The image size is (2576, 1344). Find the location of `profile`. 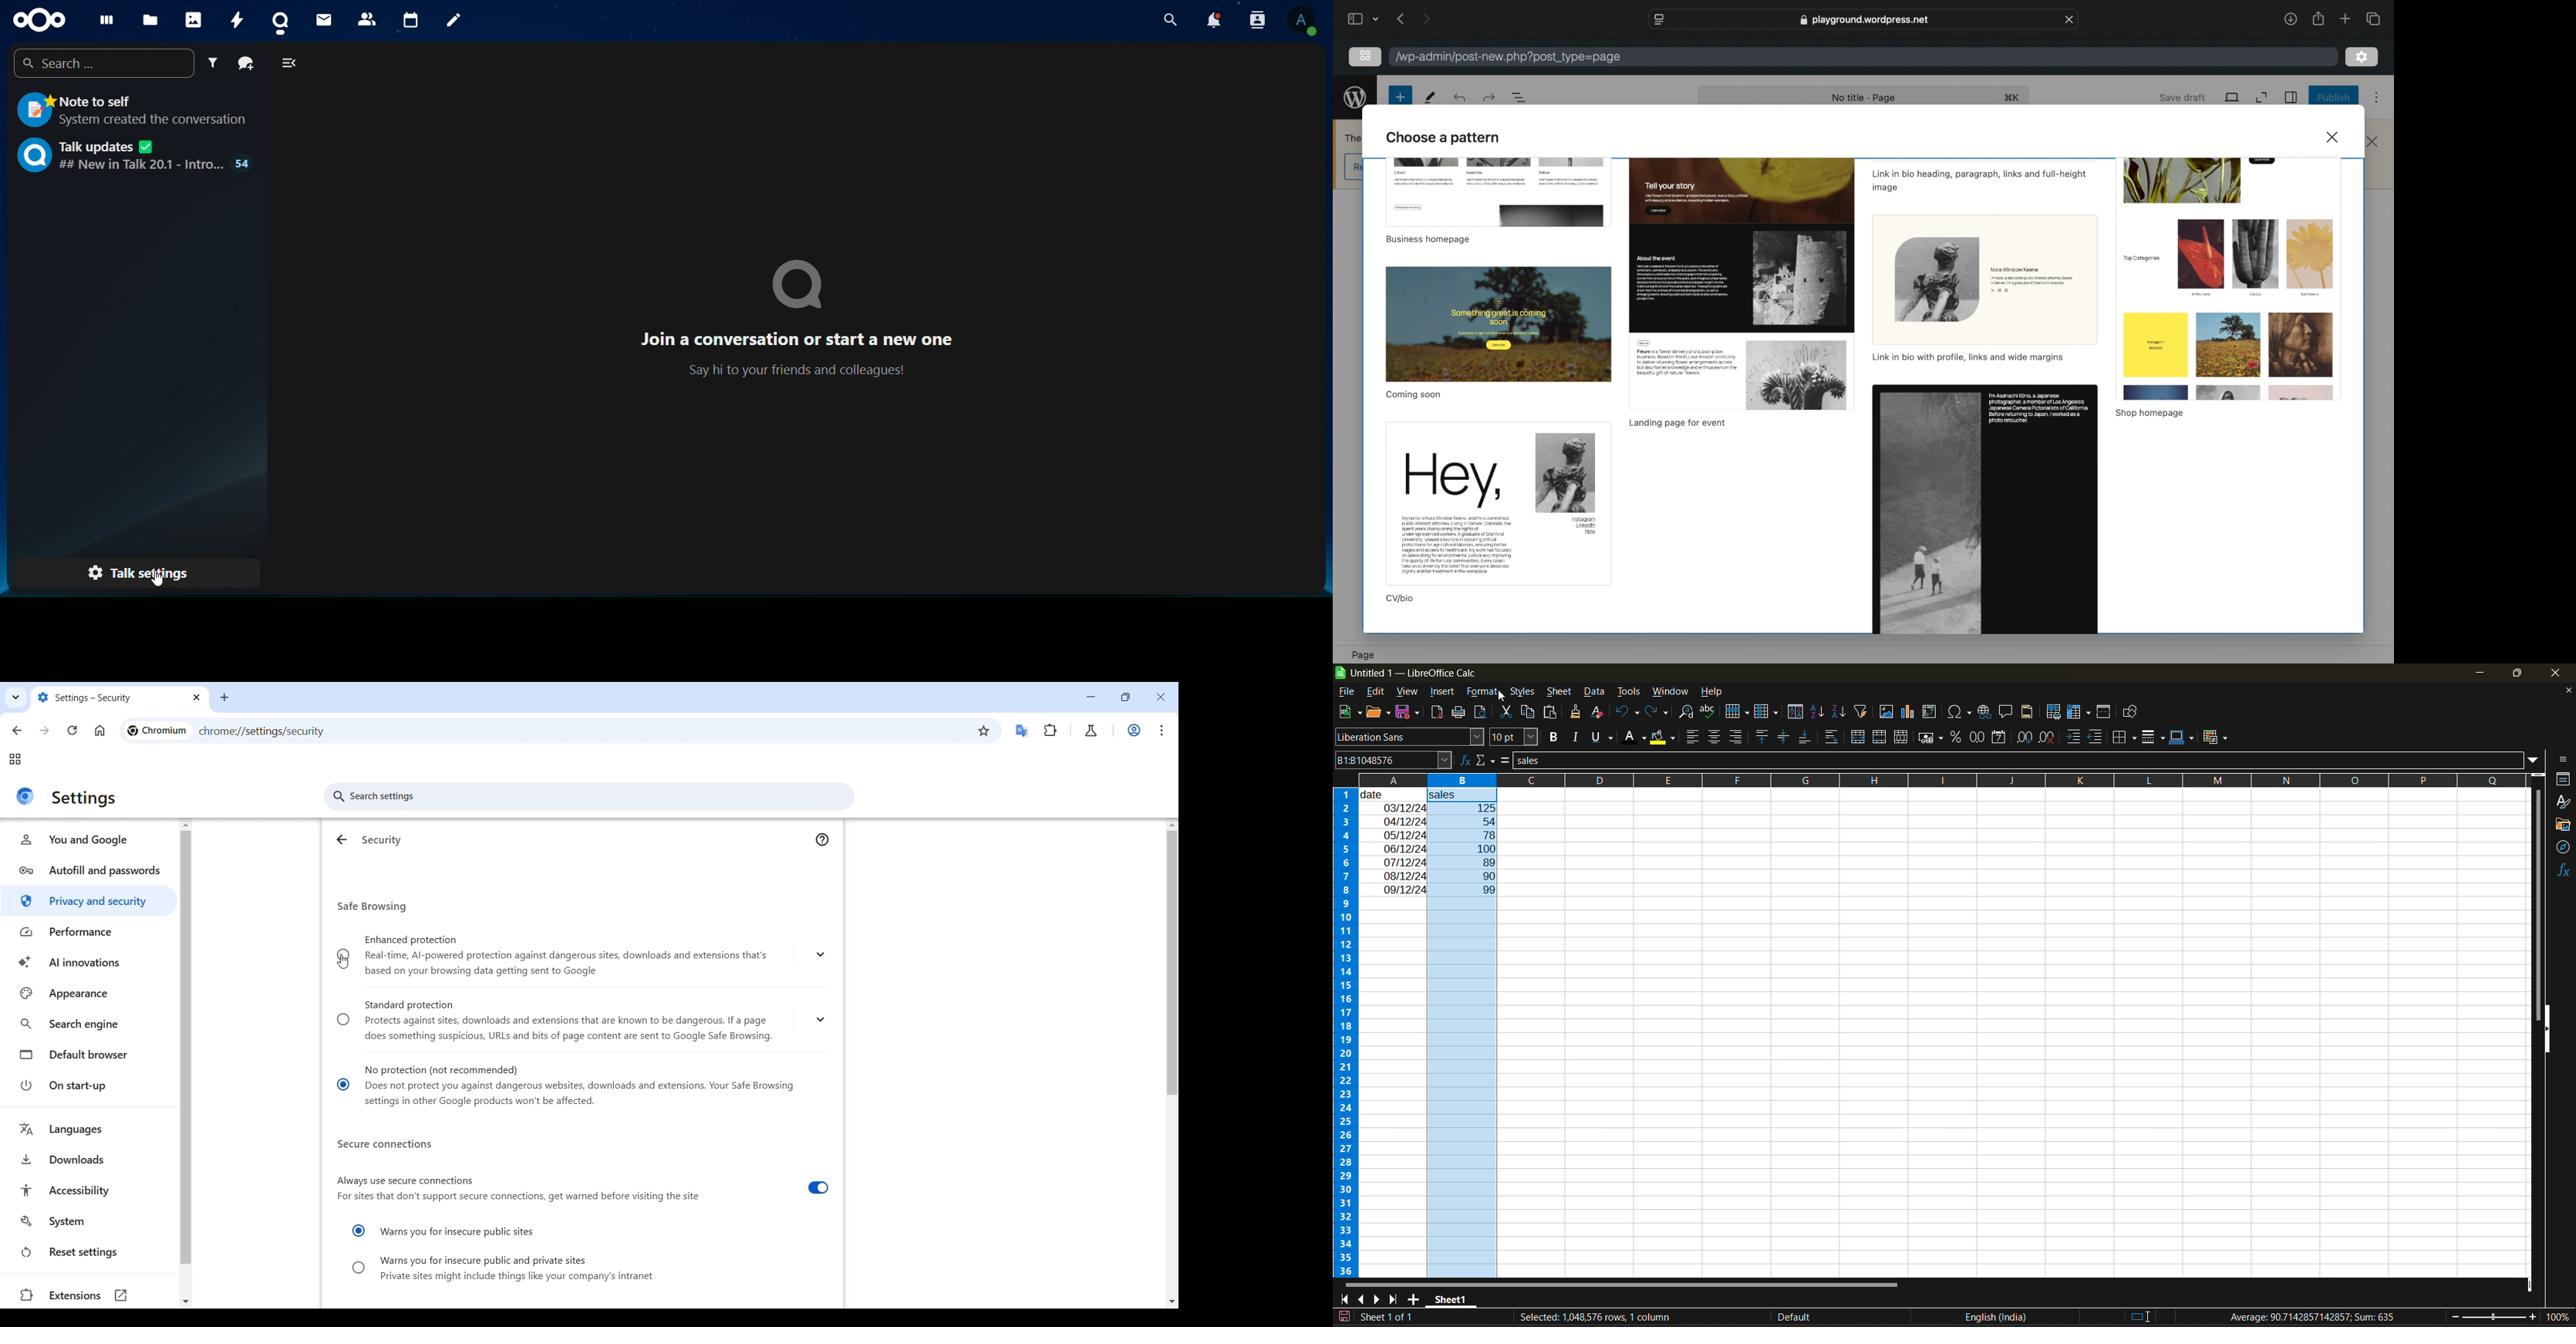

profile is located at coordinates (1306, 22).